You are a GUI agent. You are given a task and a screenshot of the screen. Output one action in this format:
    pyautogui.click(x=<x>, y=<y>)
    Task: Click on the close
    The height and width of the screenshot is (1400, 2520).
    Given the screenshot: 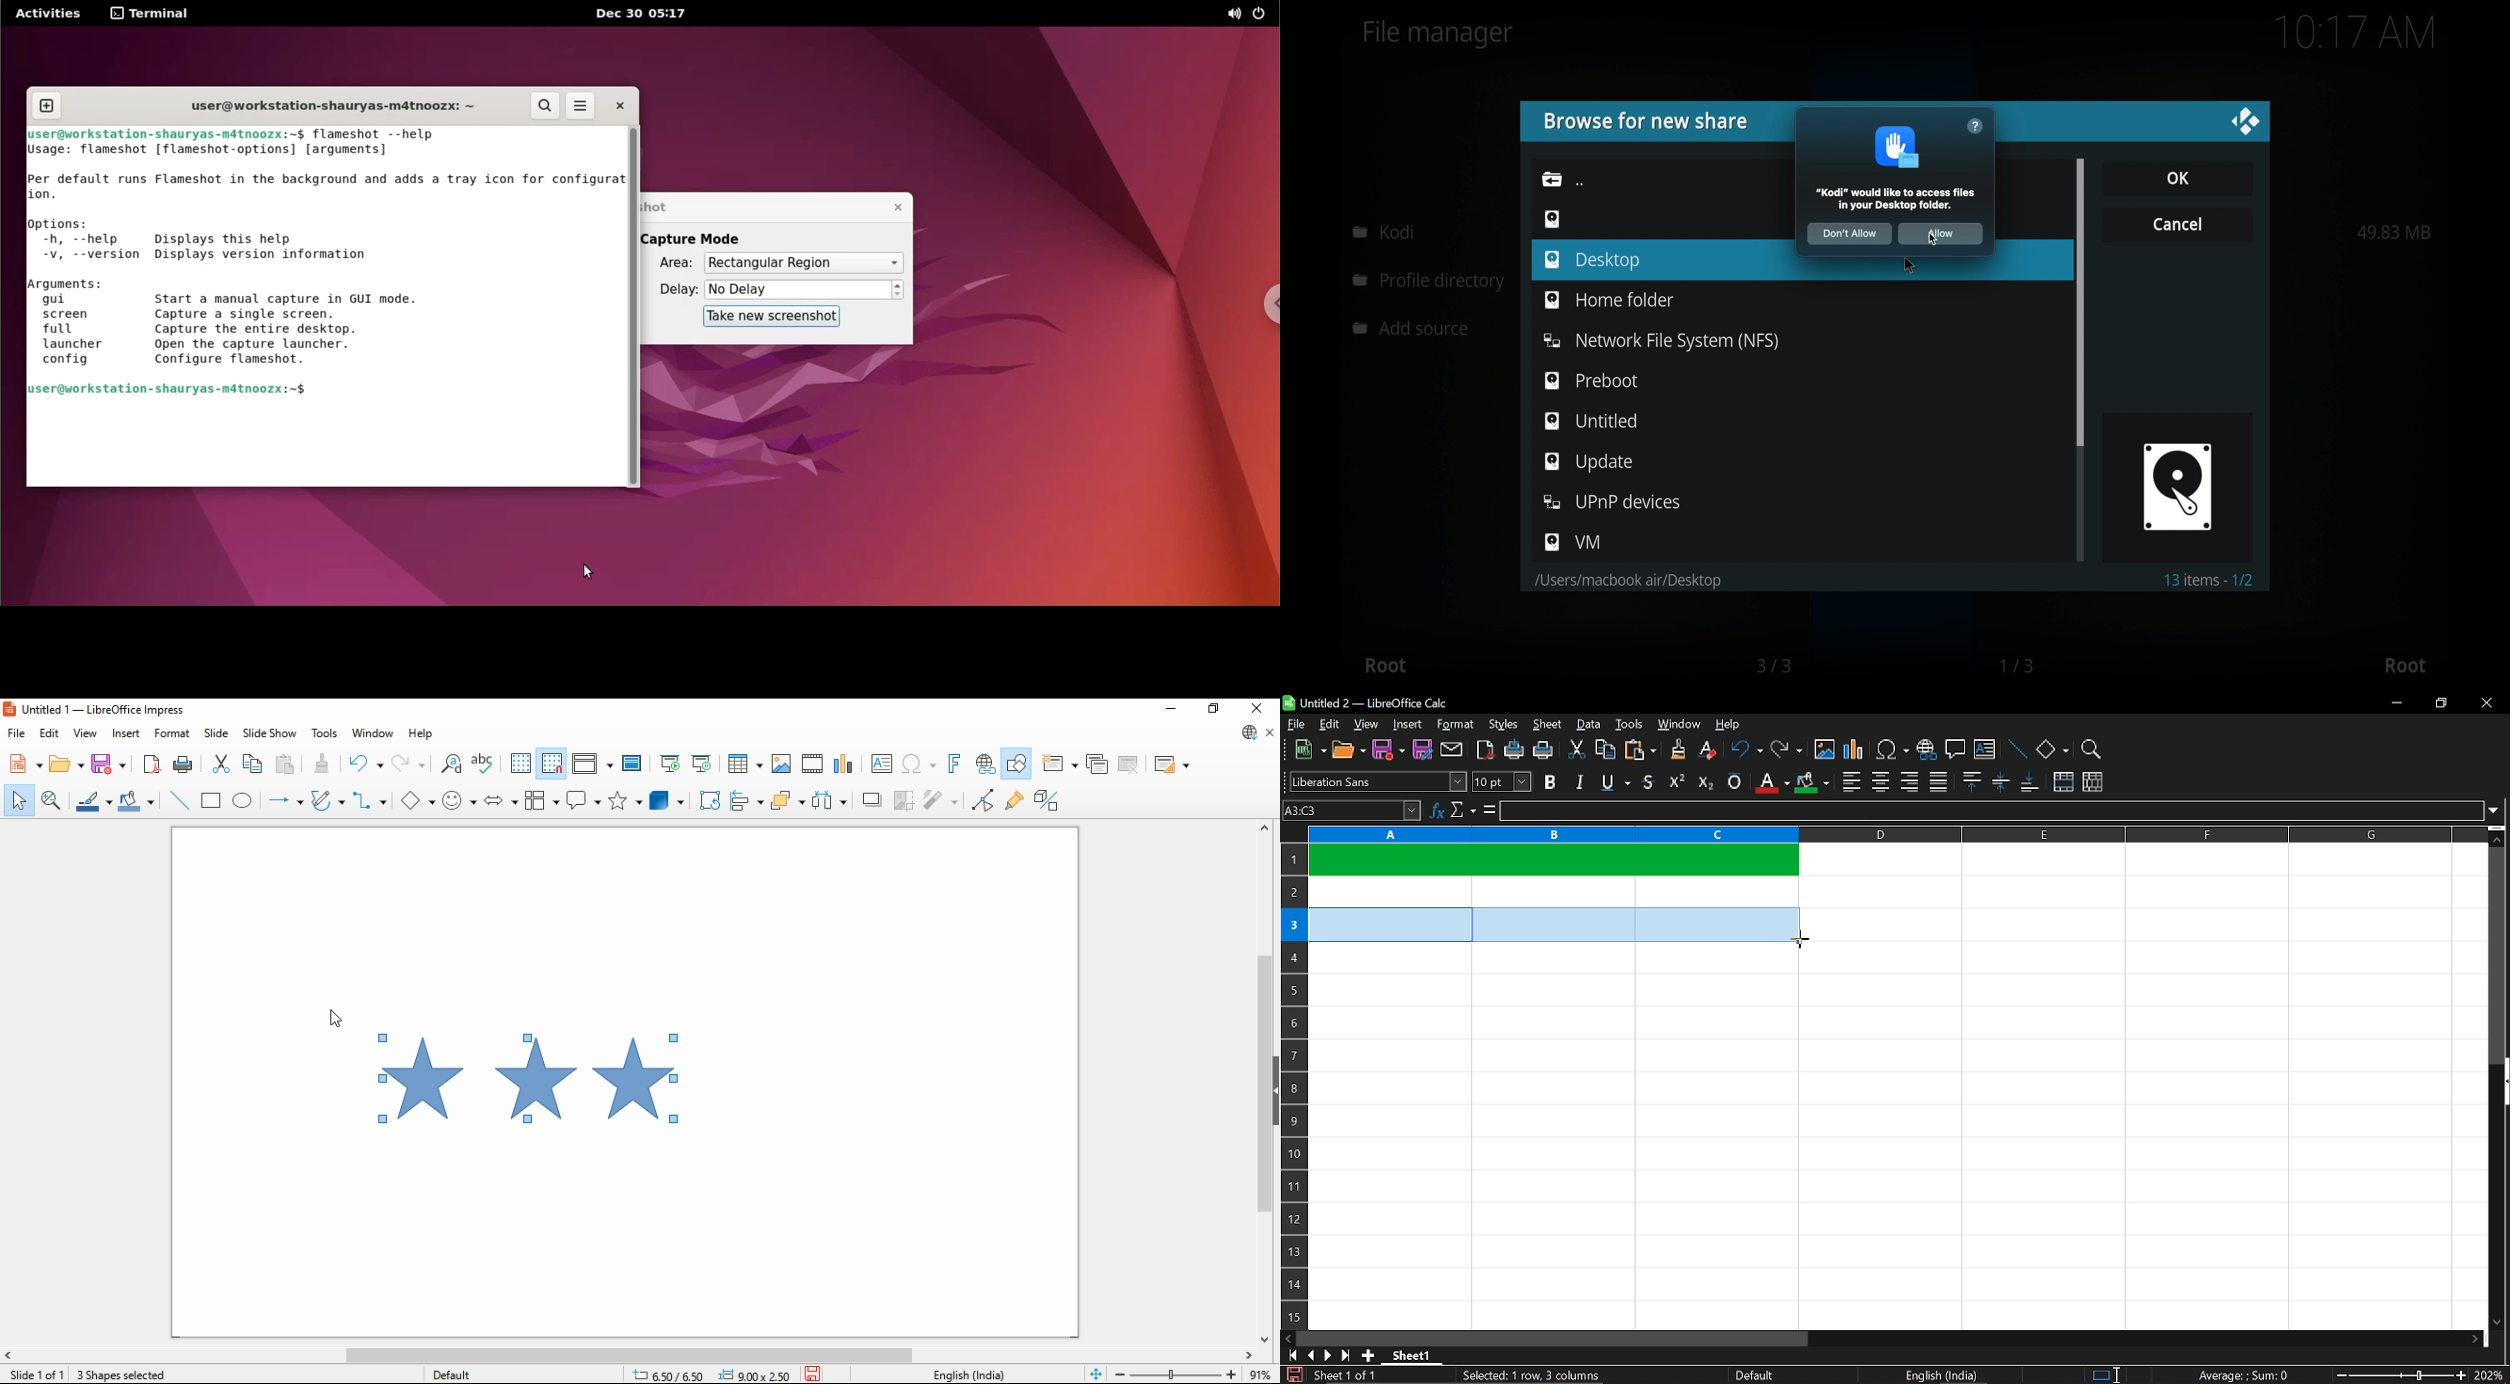 What is the action you would take?
    pyautogui.click(x=625, y=106)
    